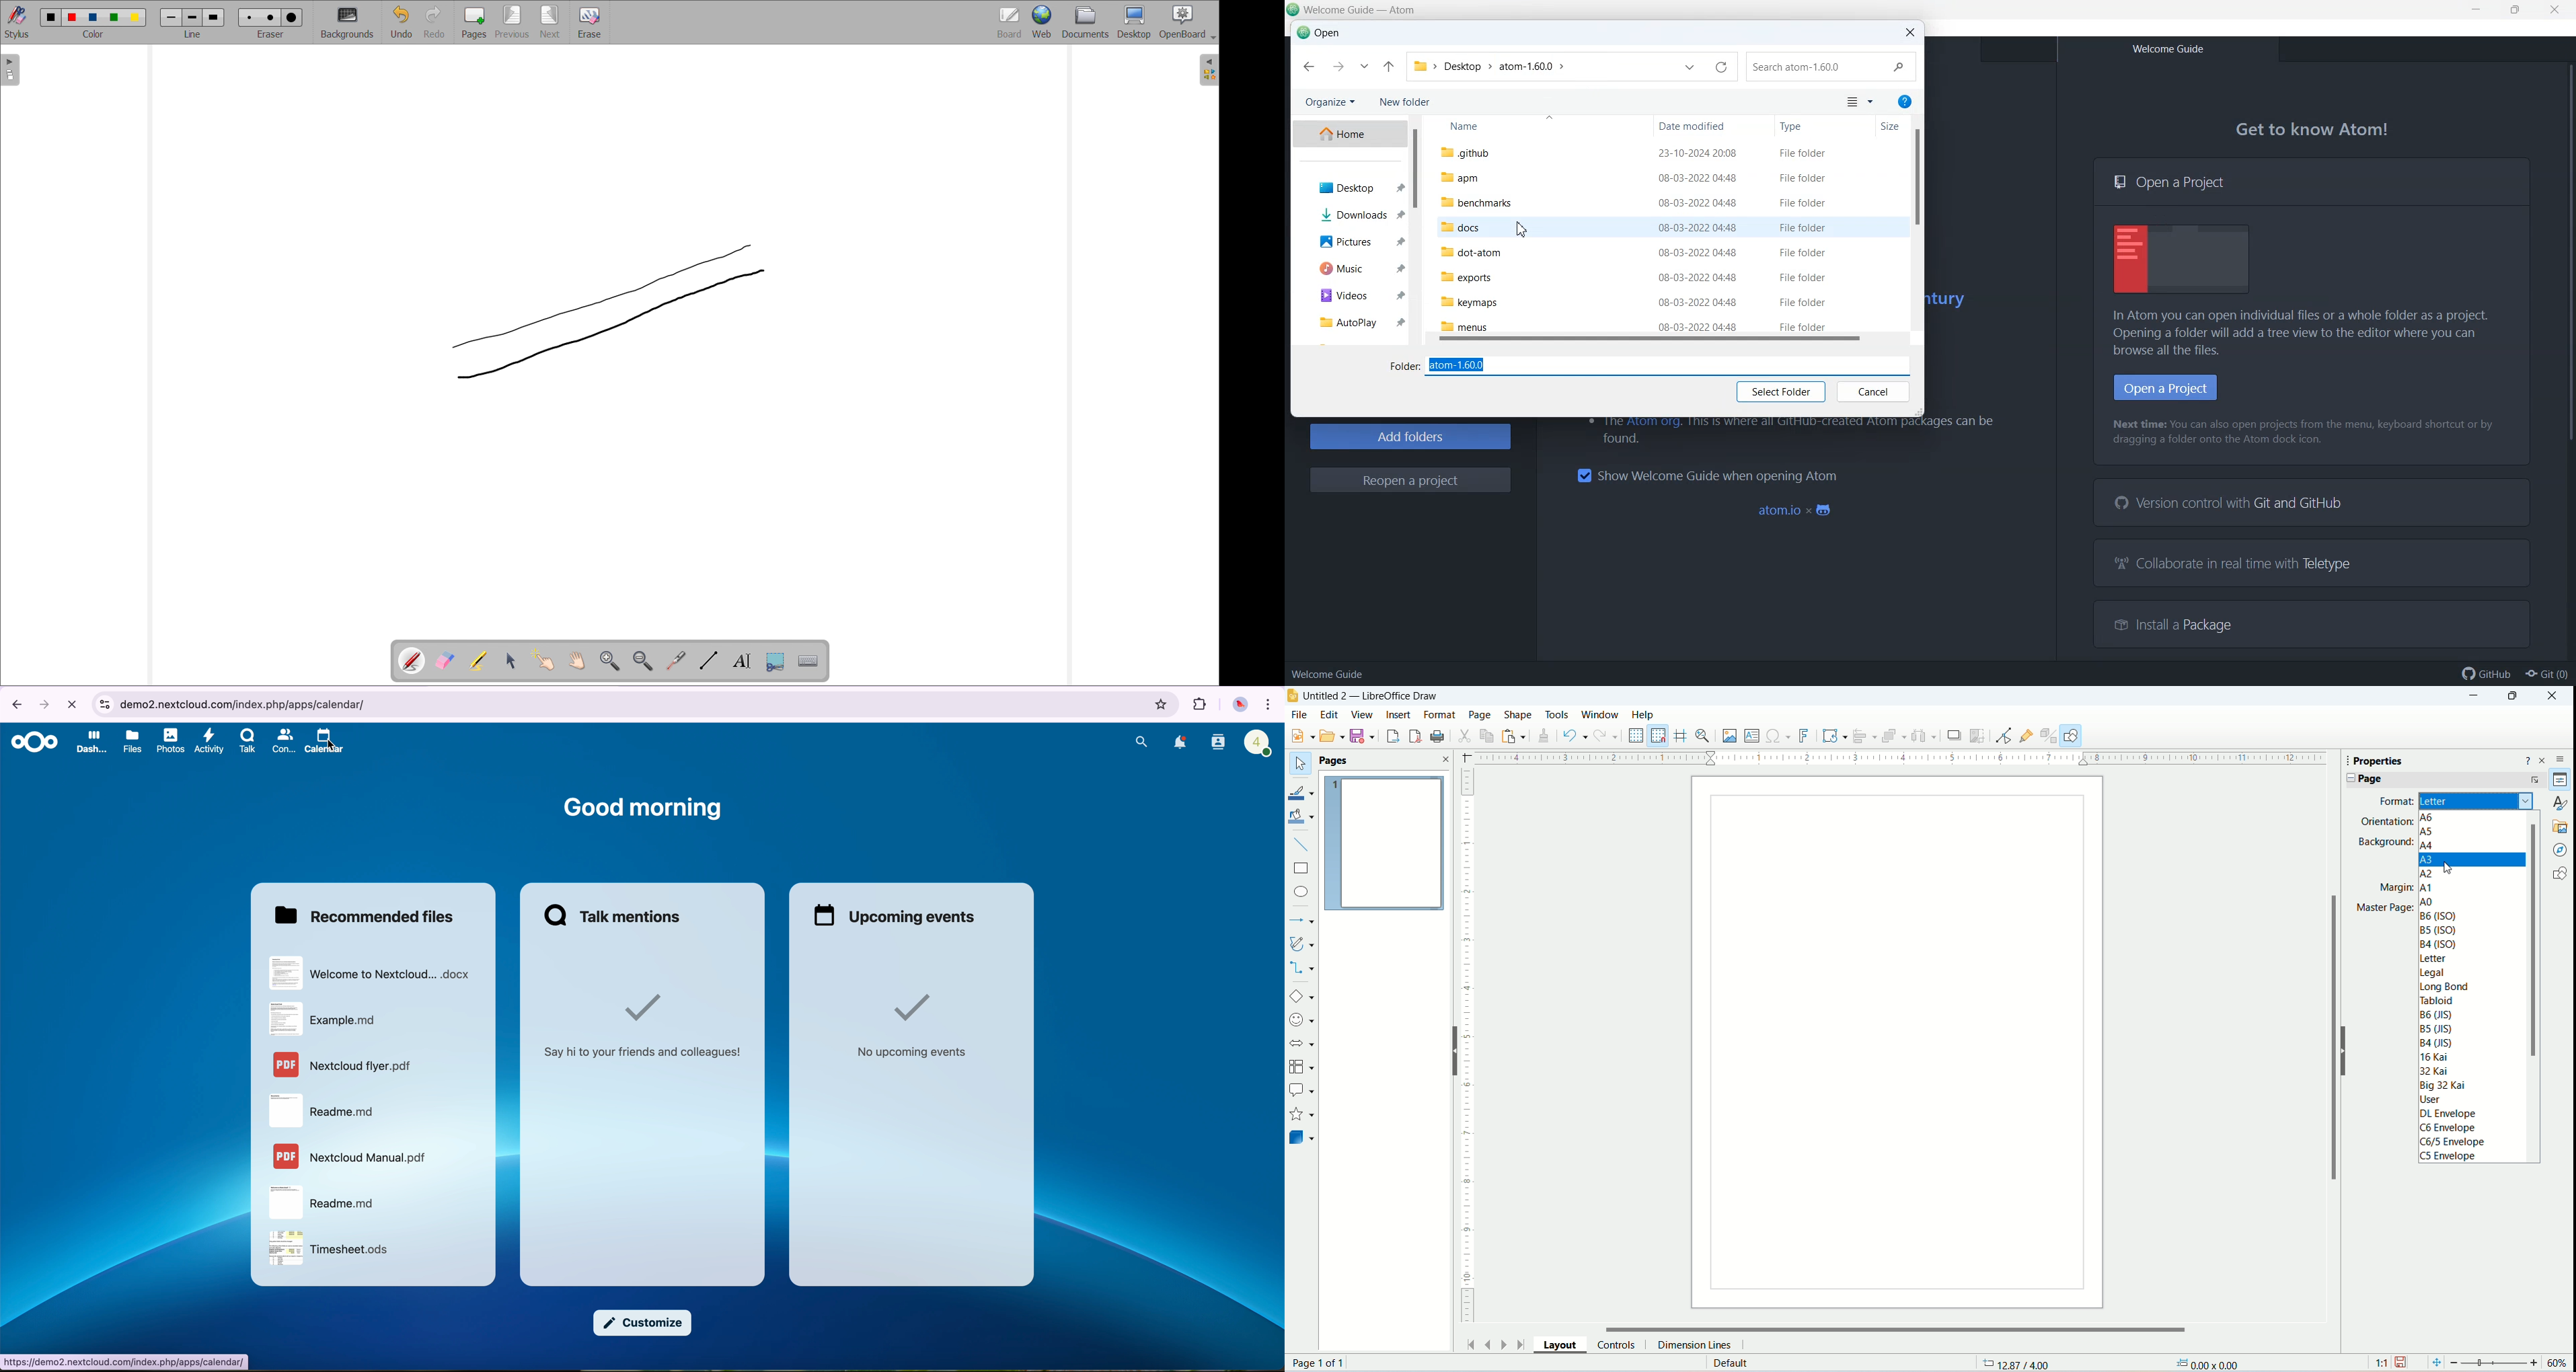 The height and width of the screenshot is (1372, 2576). I want to click on crop image, so click(1978, 736).